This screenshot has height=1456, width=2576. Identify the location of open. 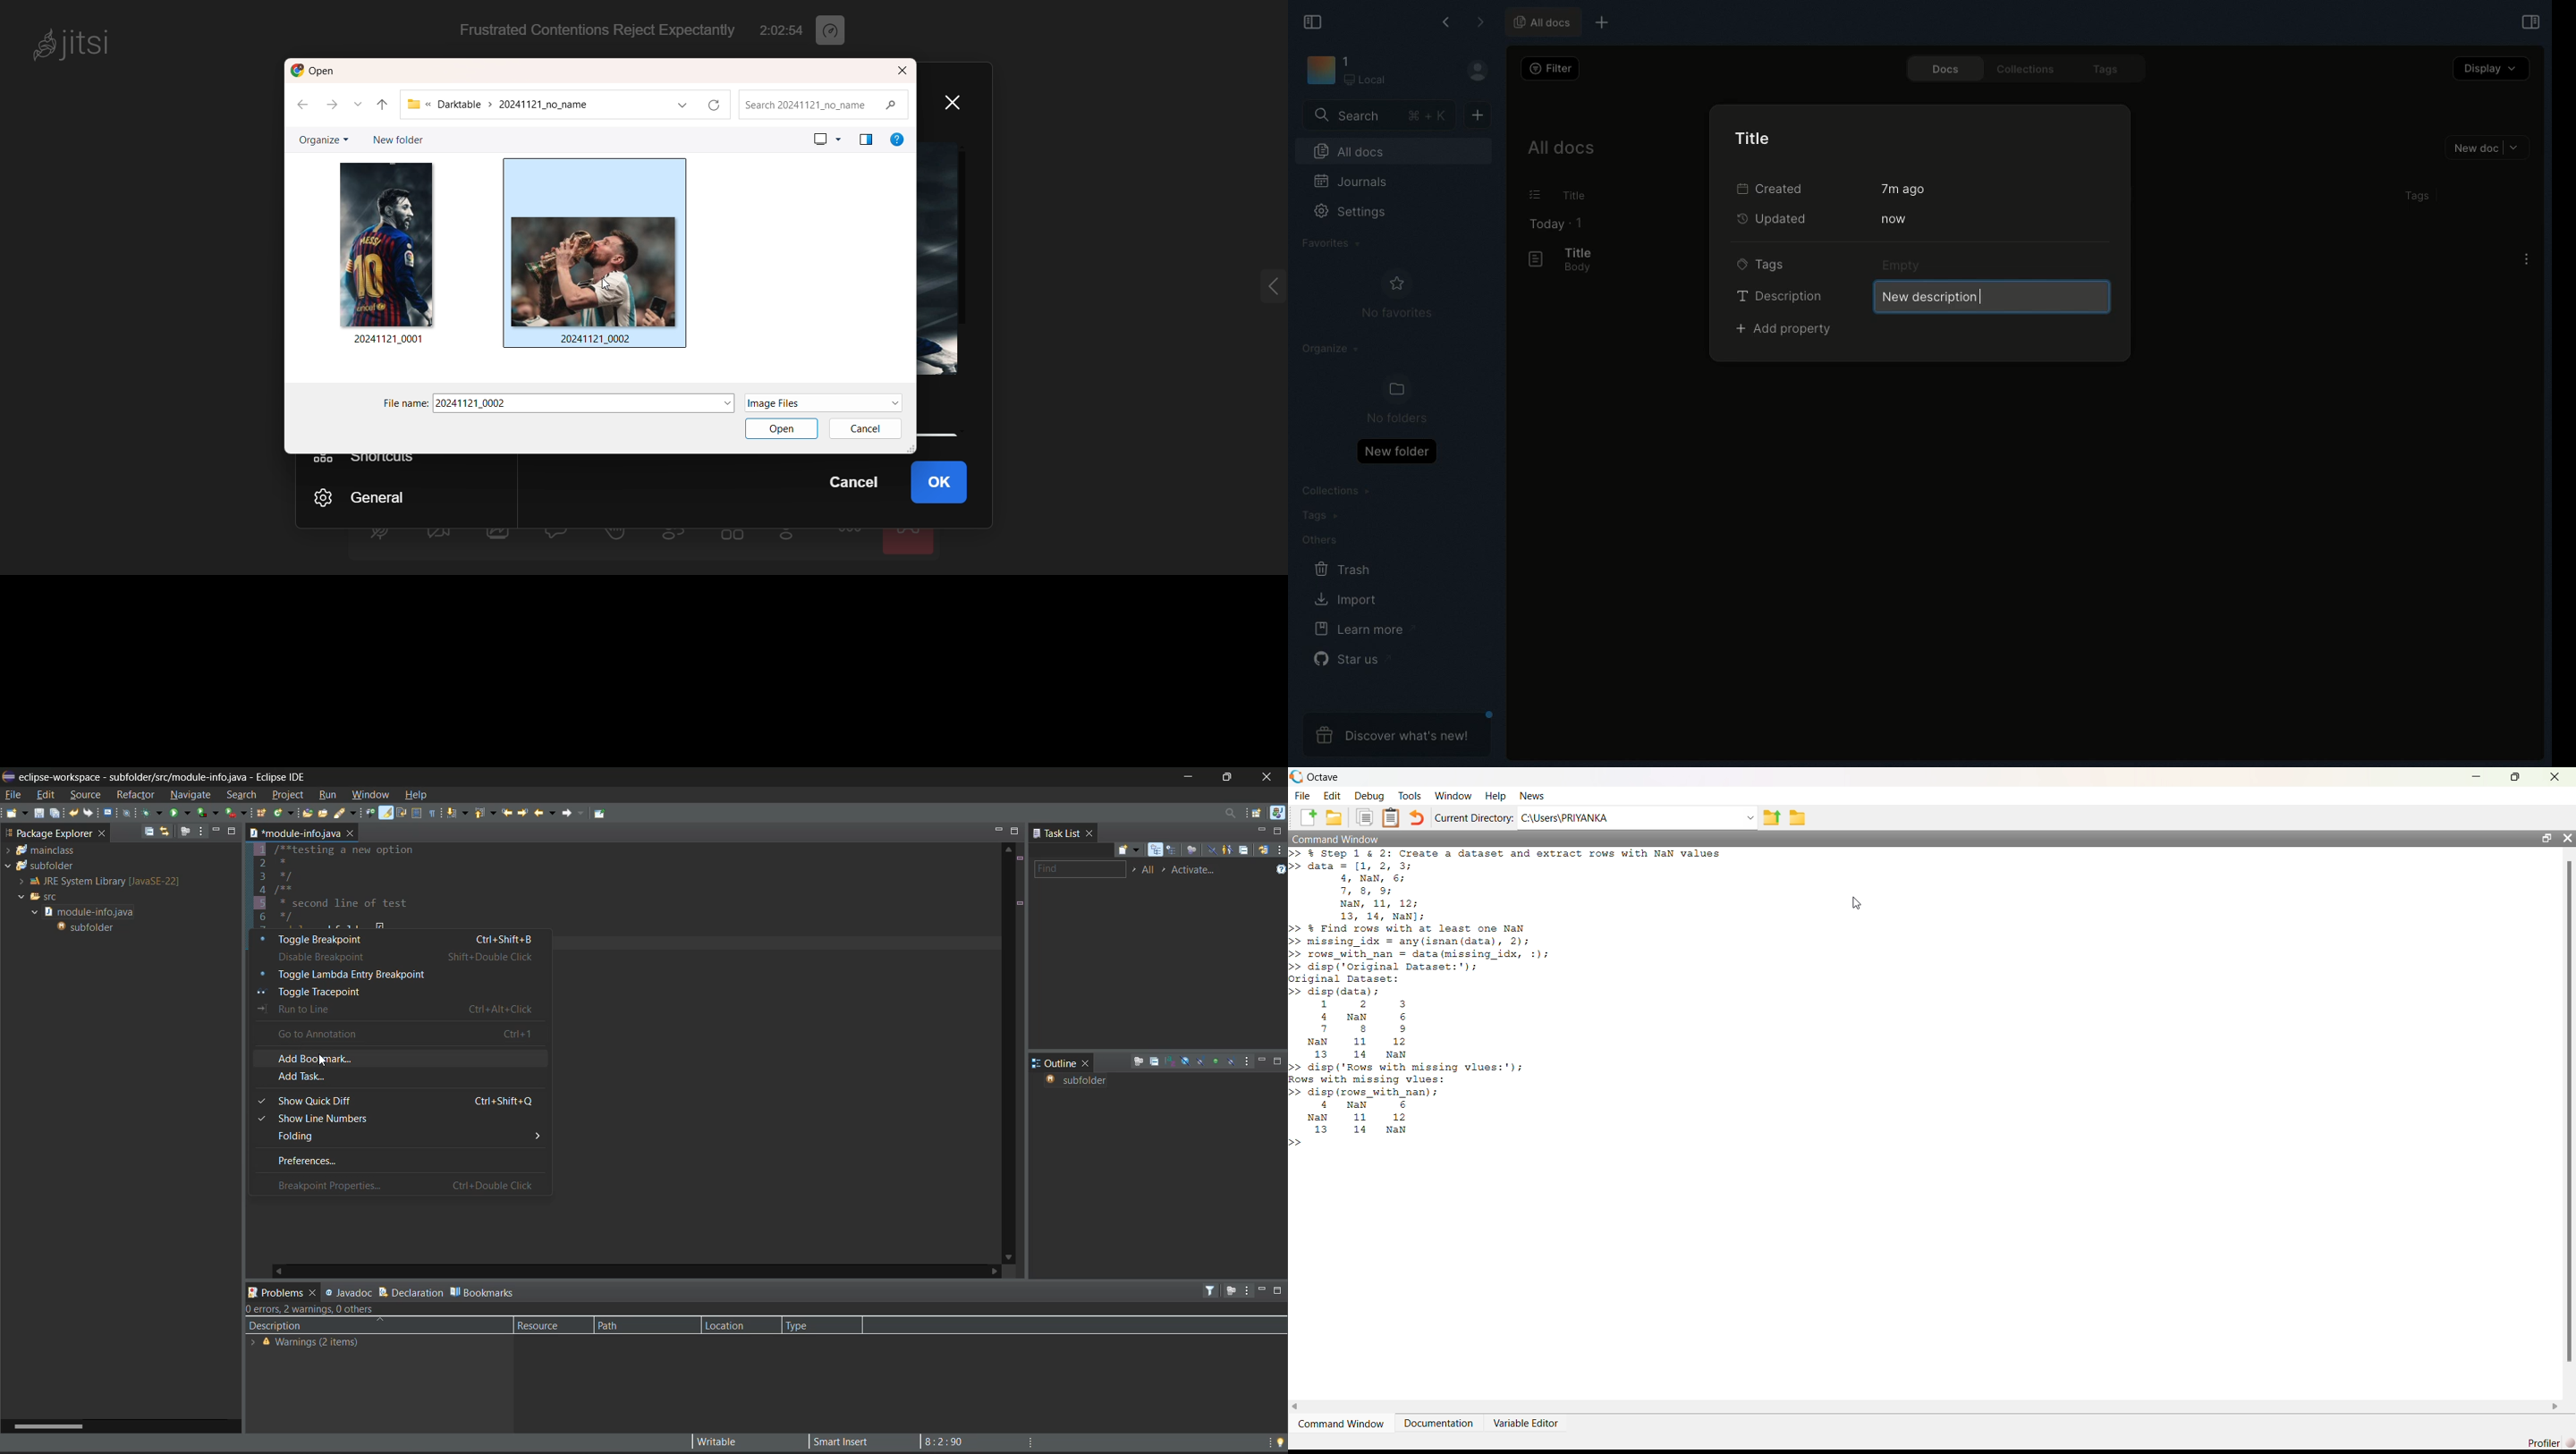
(780, 432).